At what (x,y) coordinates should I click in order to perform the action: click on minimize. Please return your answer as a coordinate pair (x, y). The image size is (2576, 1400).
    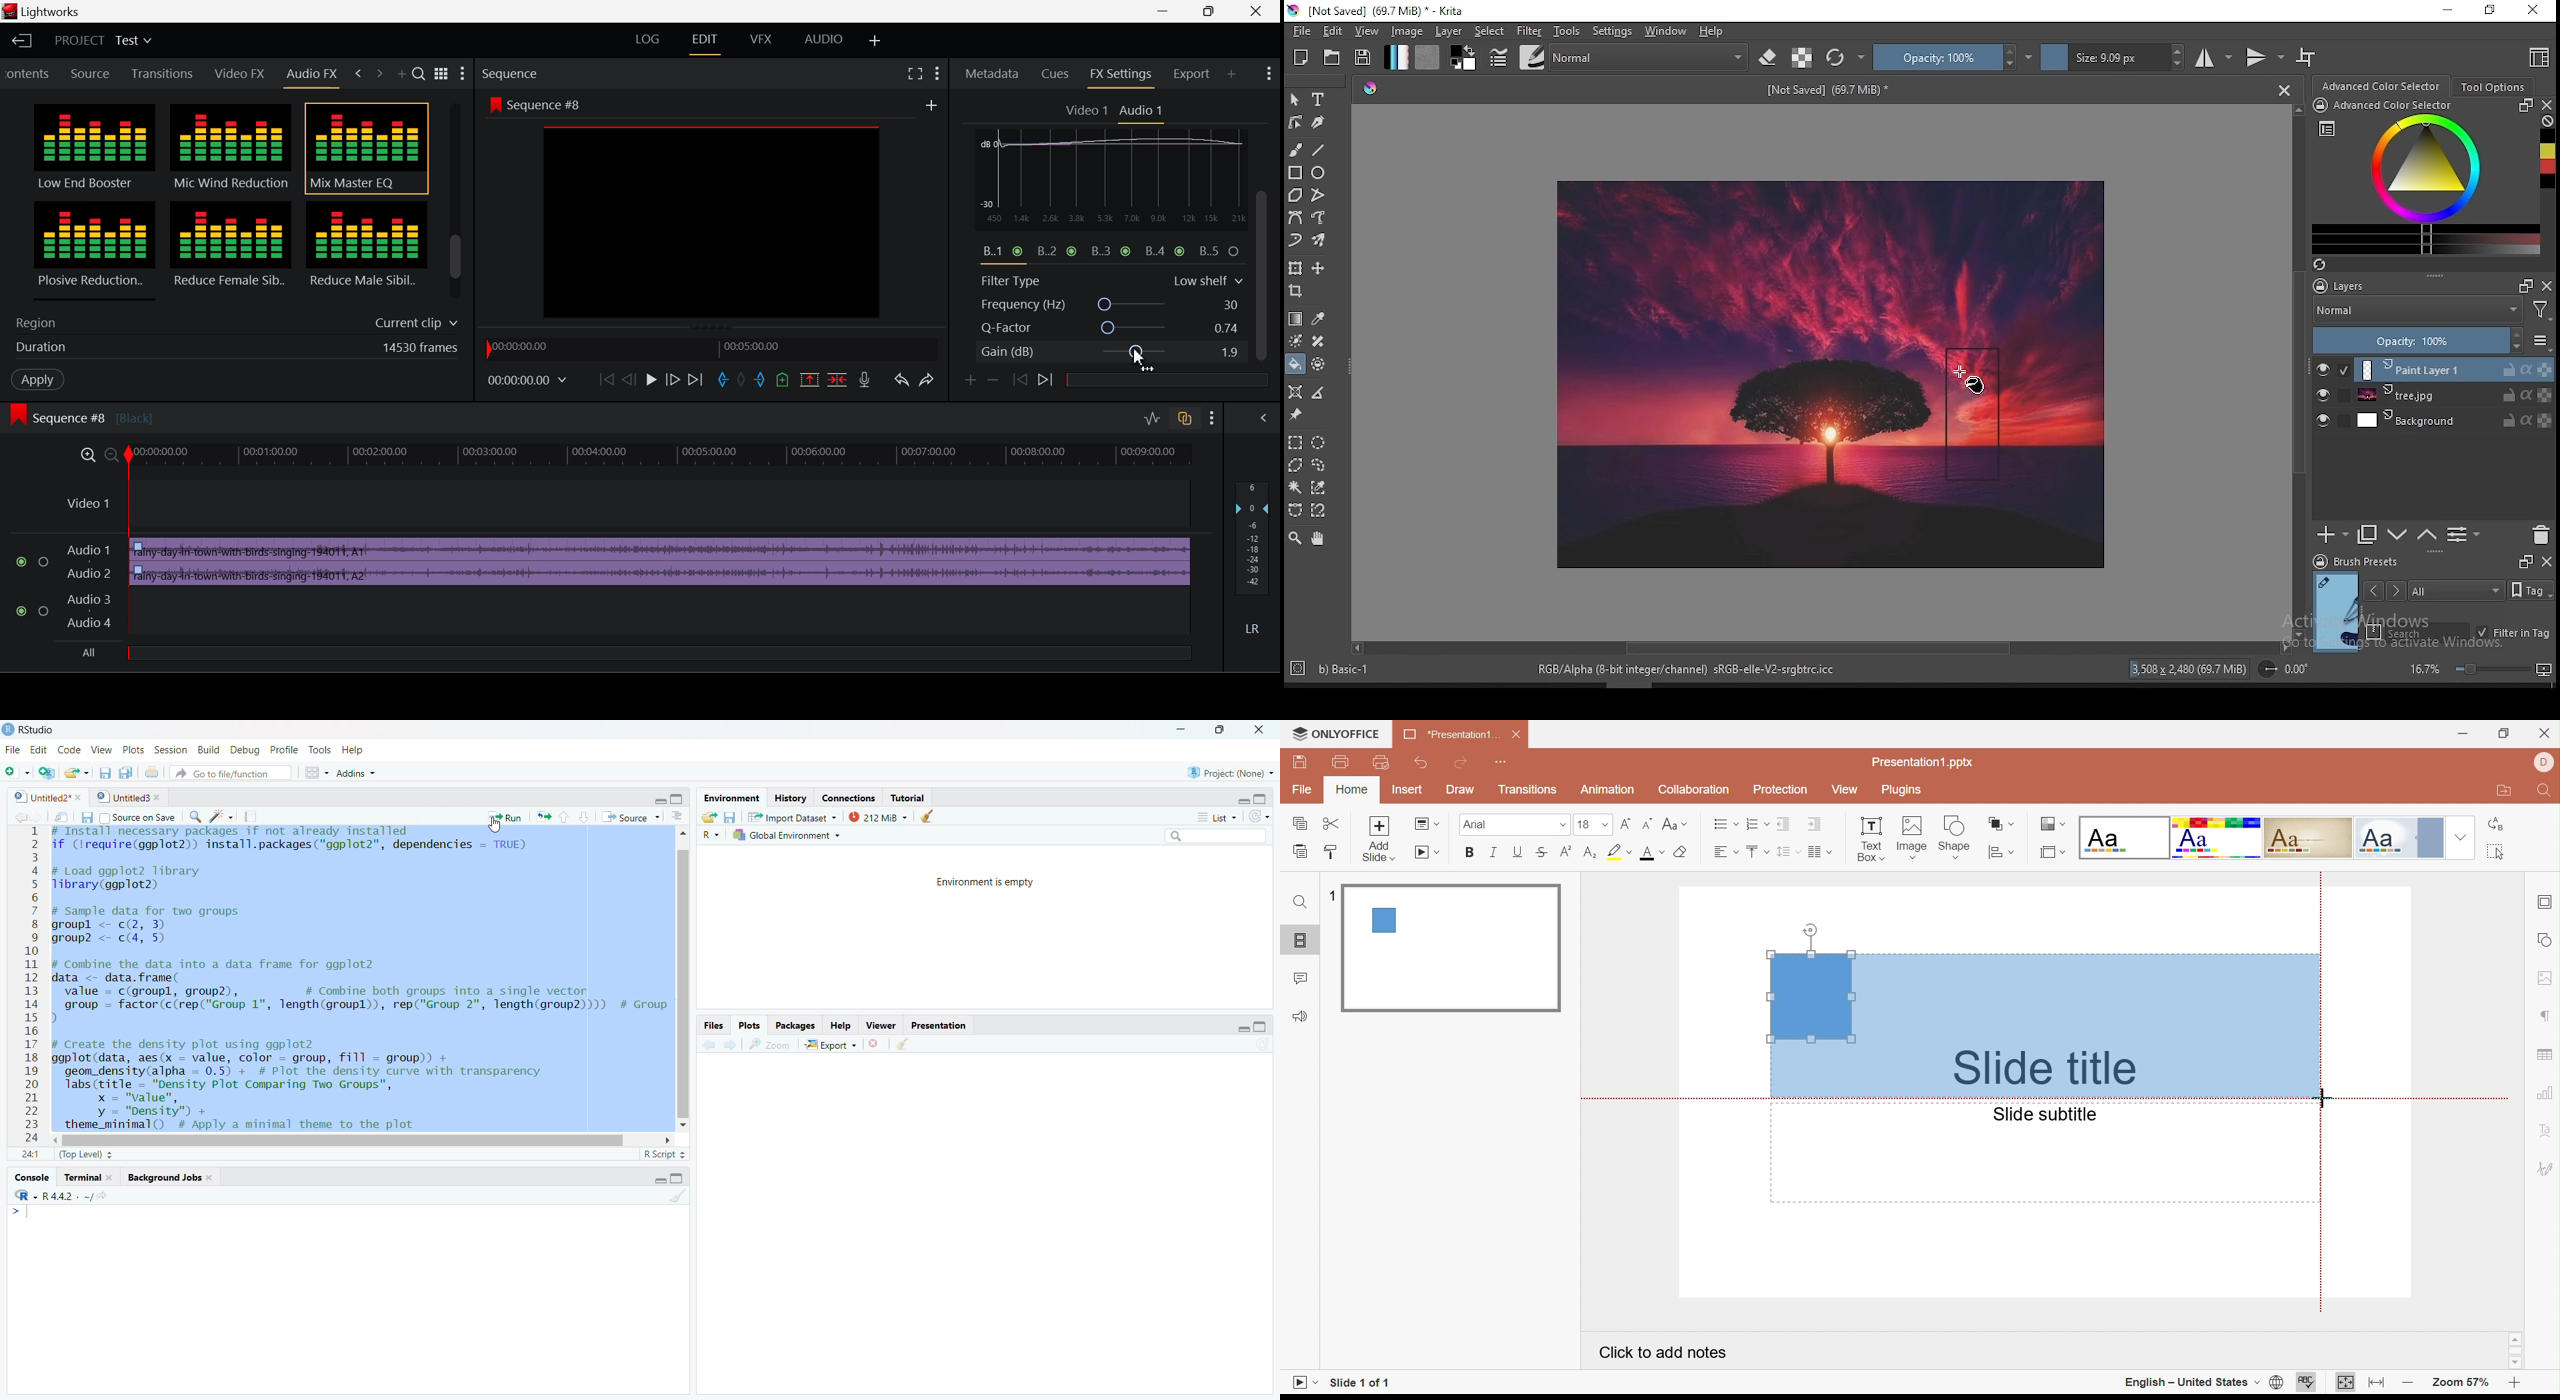
    Looking at the image, I should click on (653, 801).